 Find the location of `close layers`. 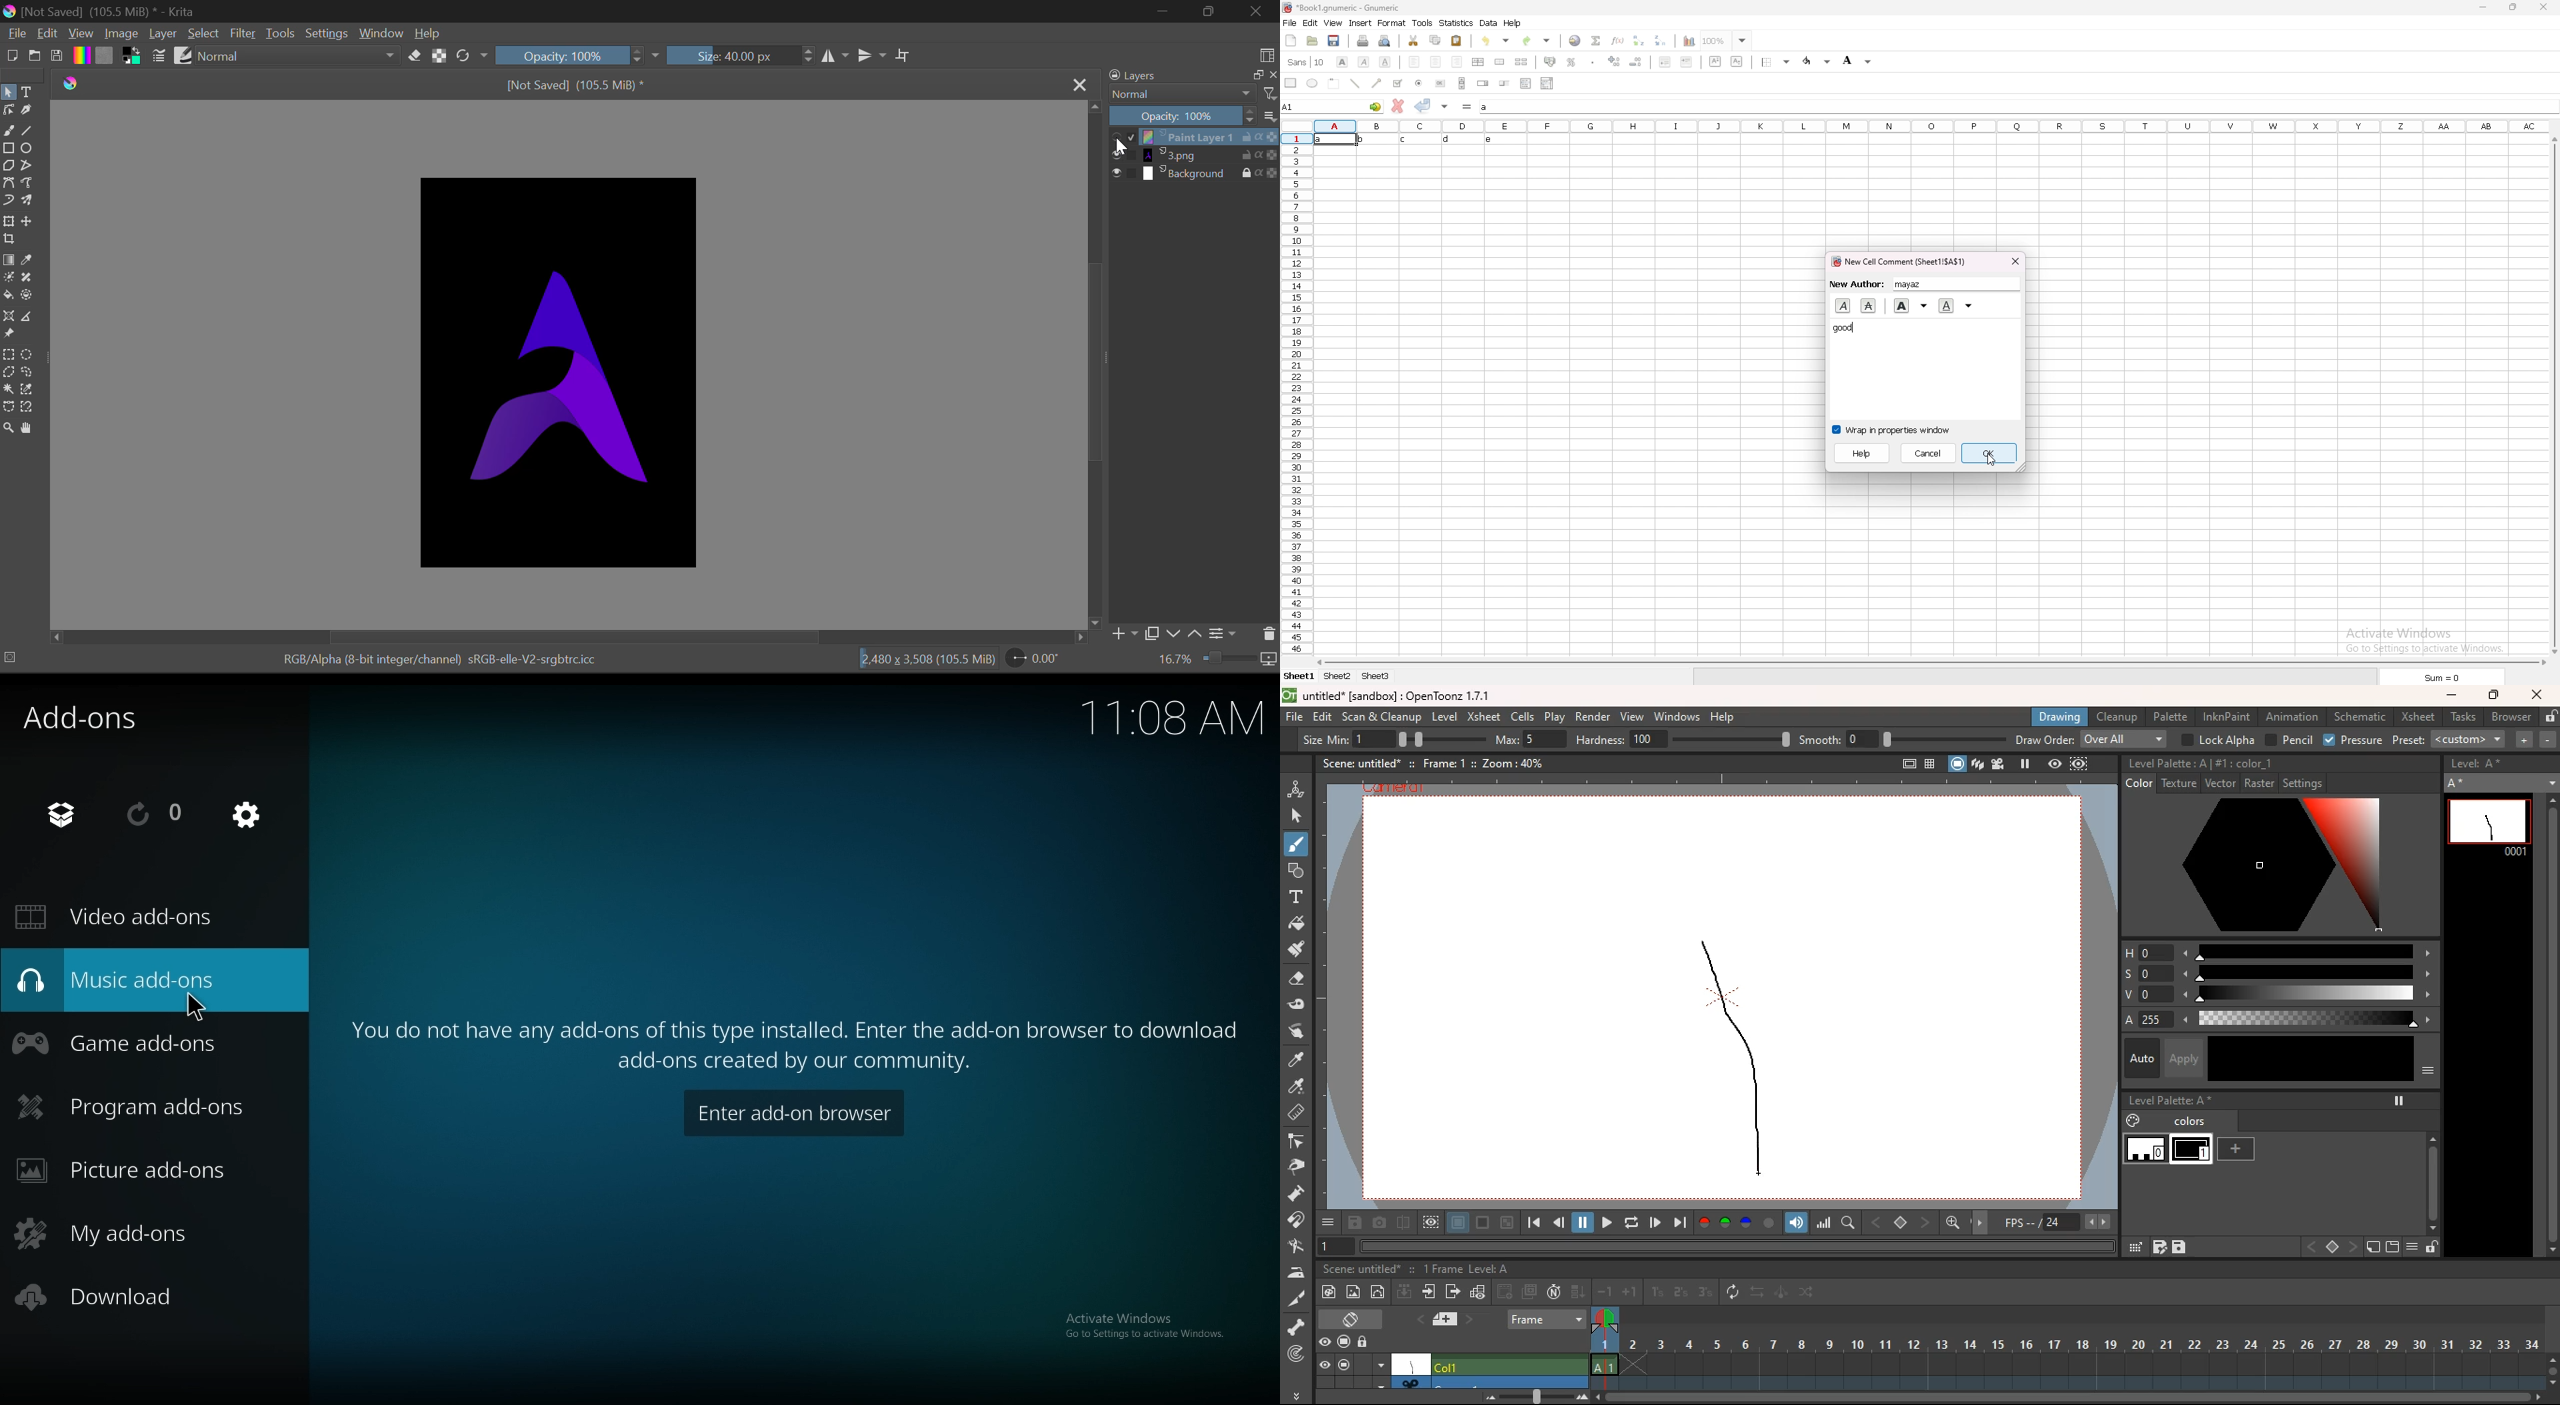

close layers is located at coordinates (1272, 75).